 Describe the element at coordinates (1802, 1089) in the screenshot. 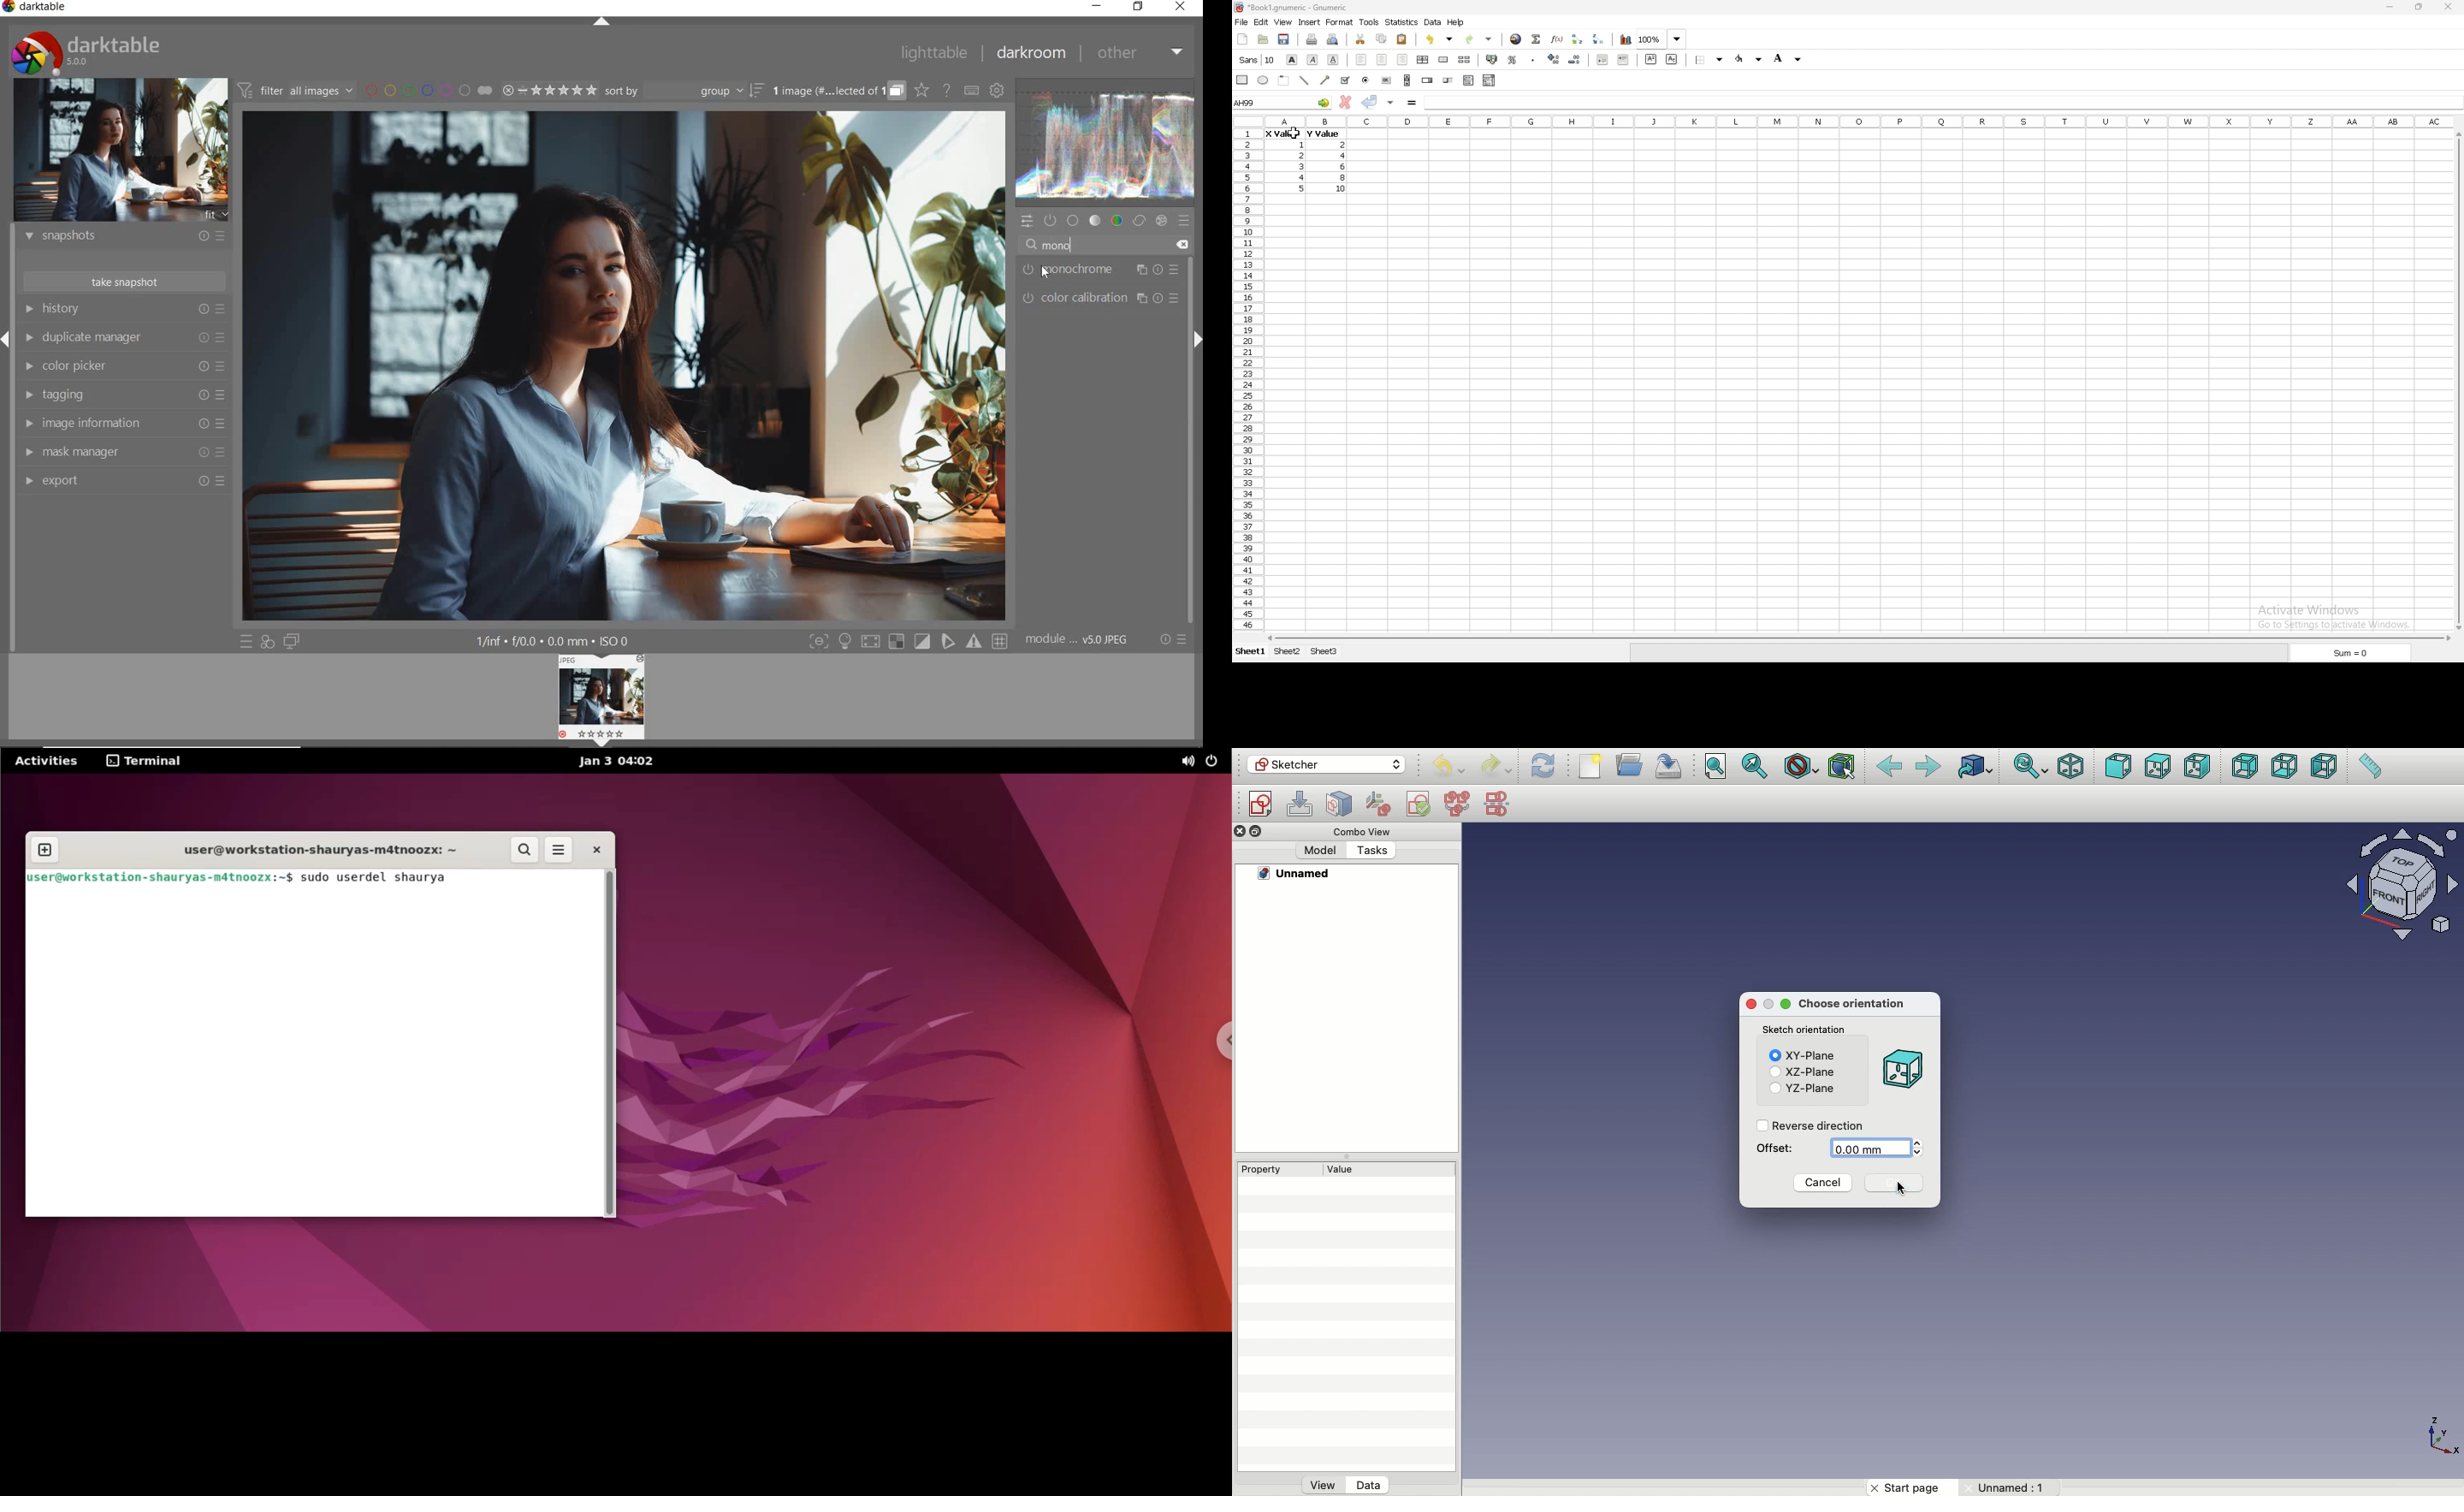

I see `YX plane` at that location.